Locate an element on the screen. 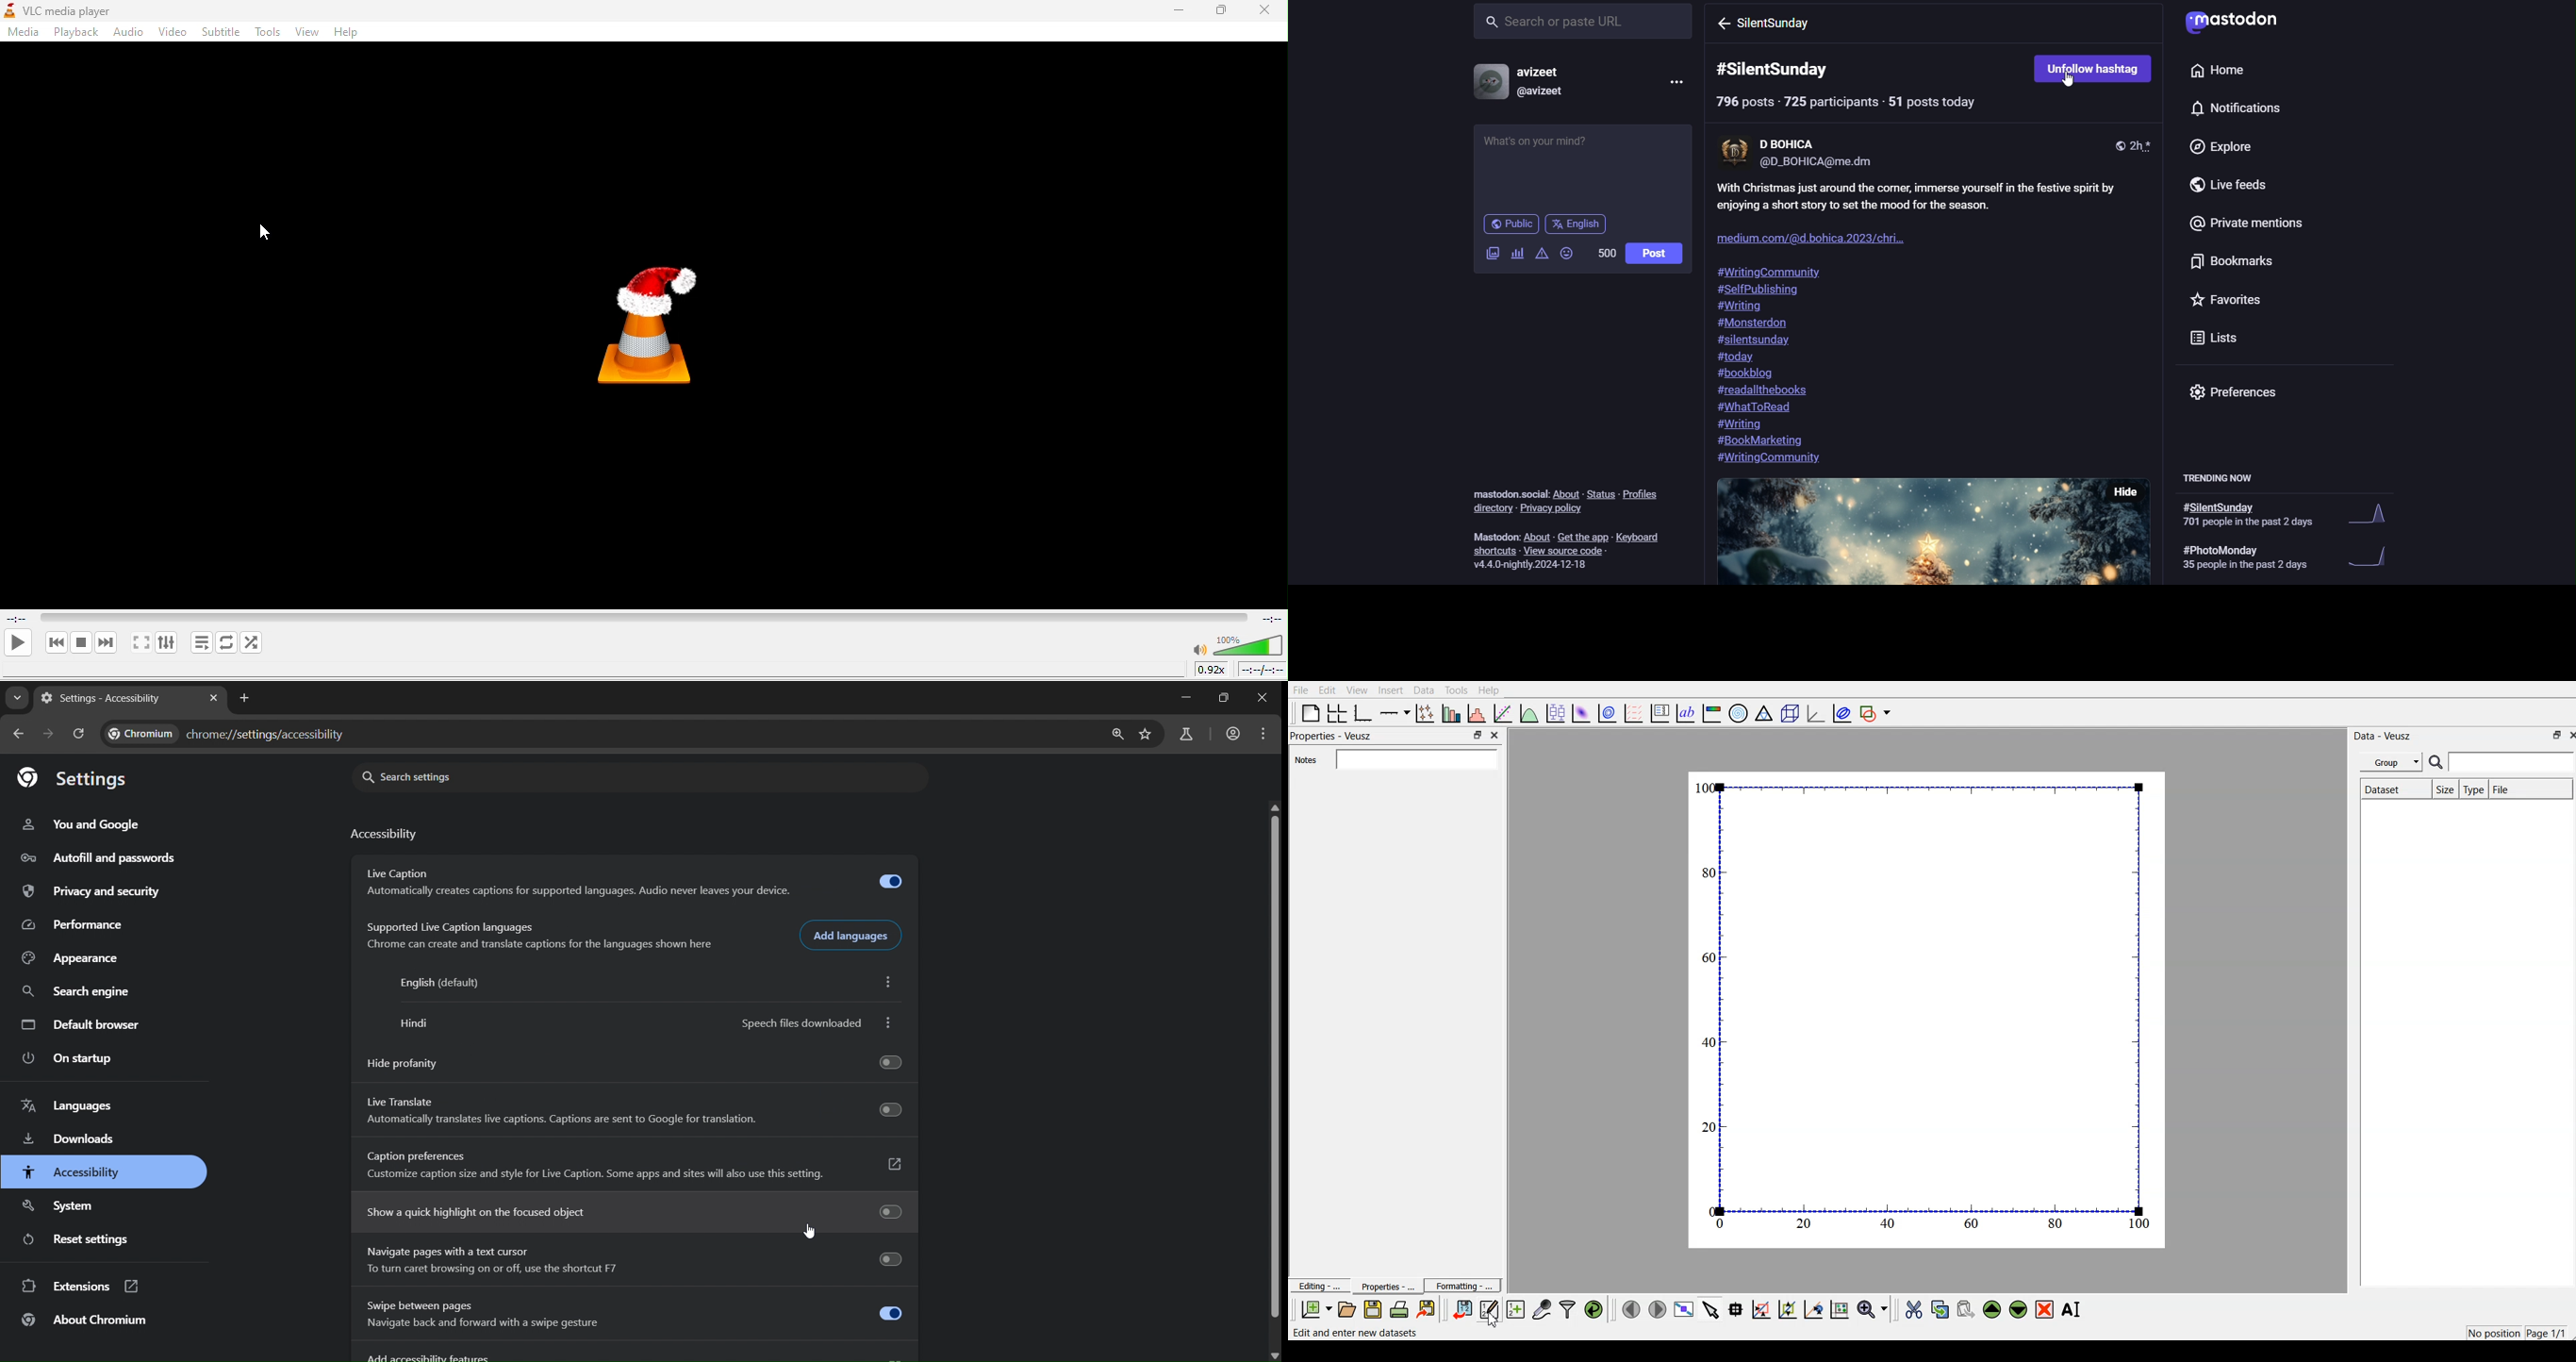 This screenshot has height=1372, width=2576. 'mastodon.social is located at coordinates (1507, 493).